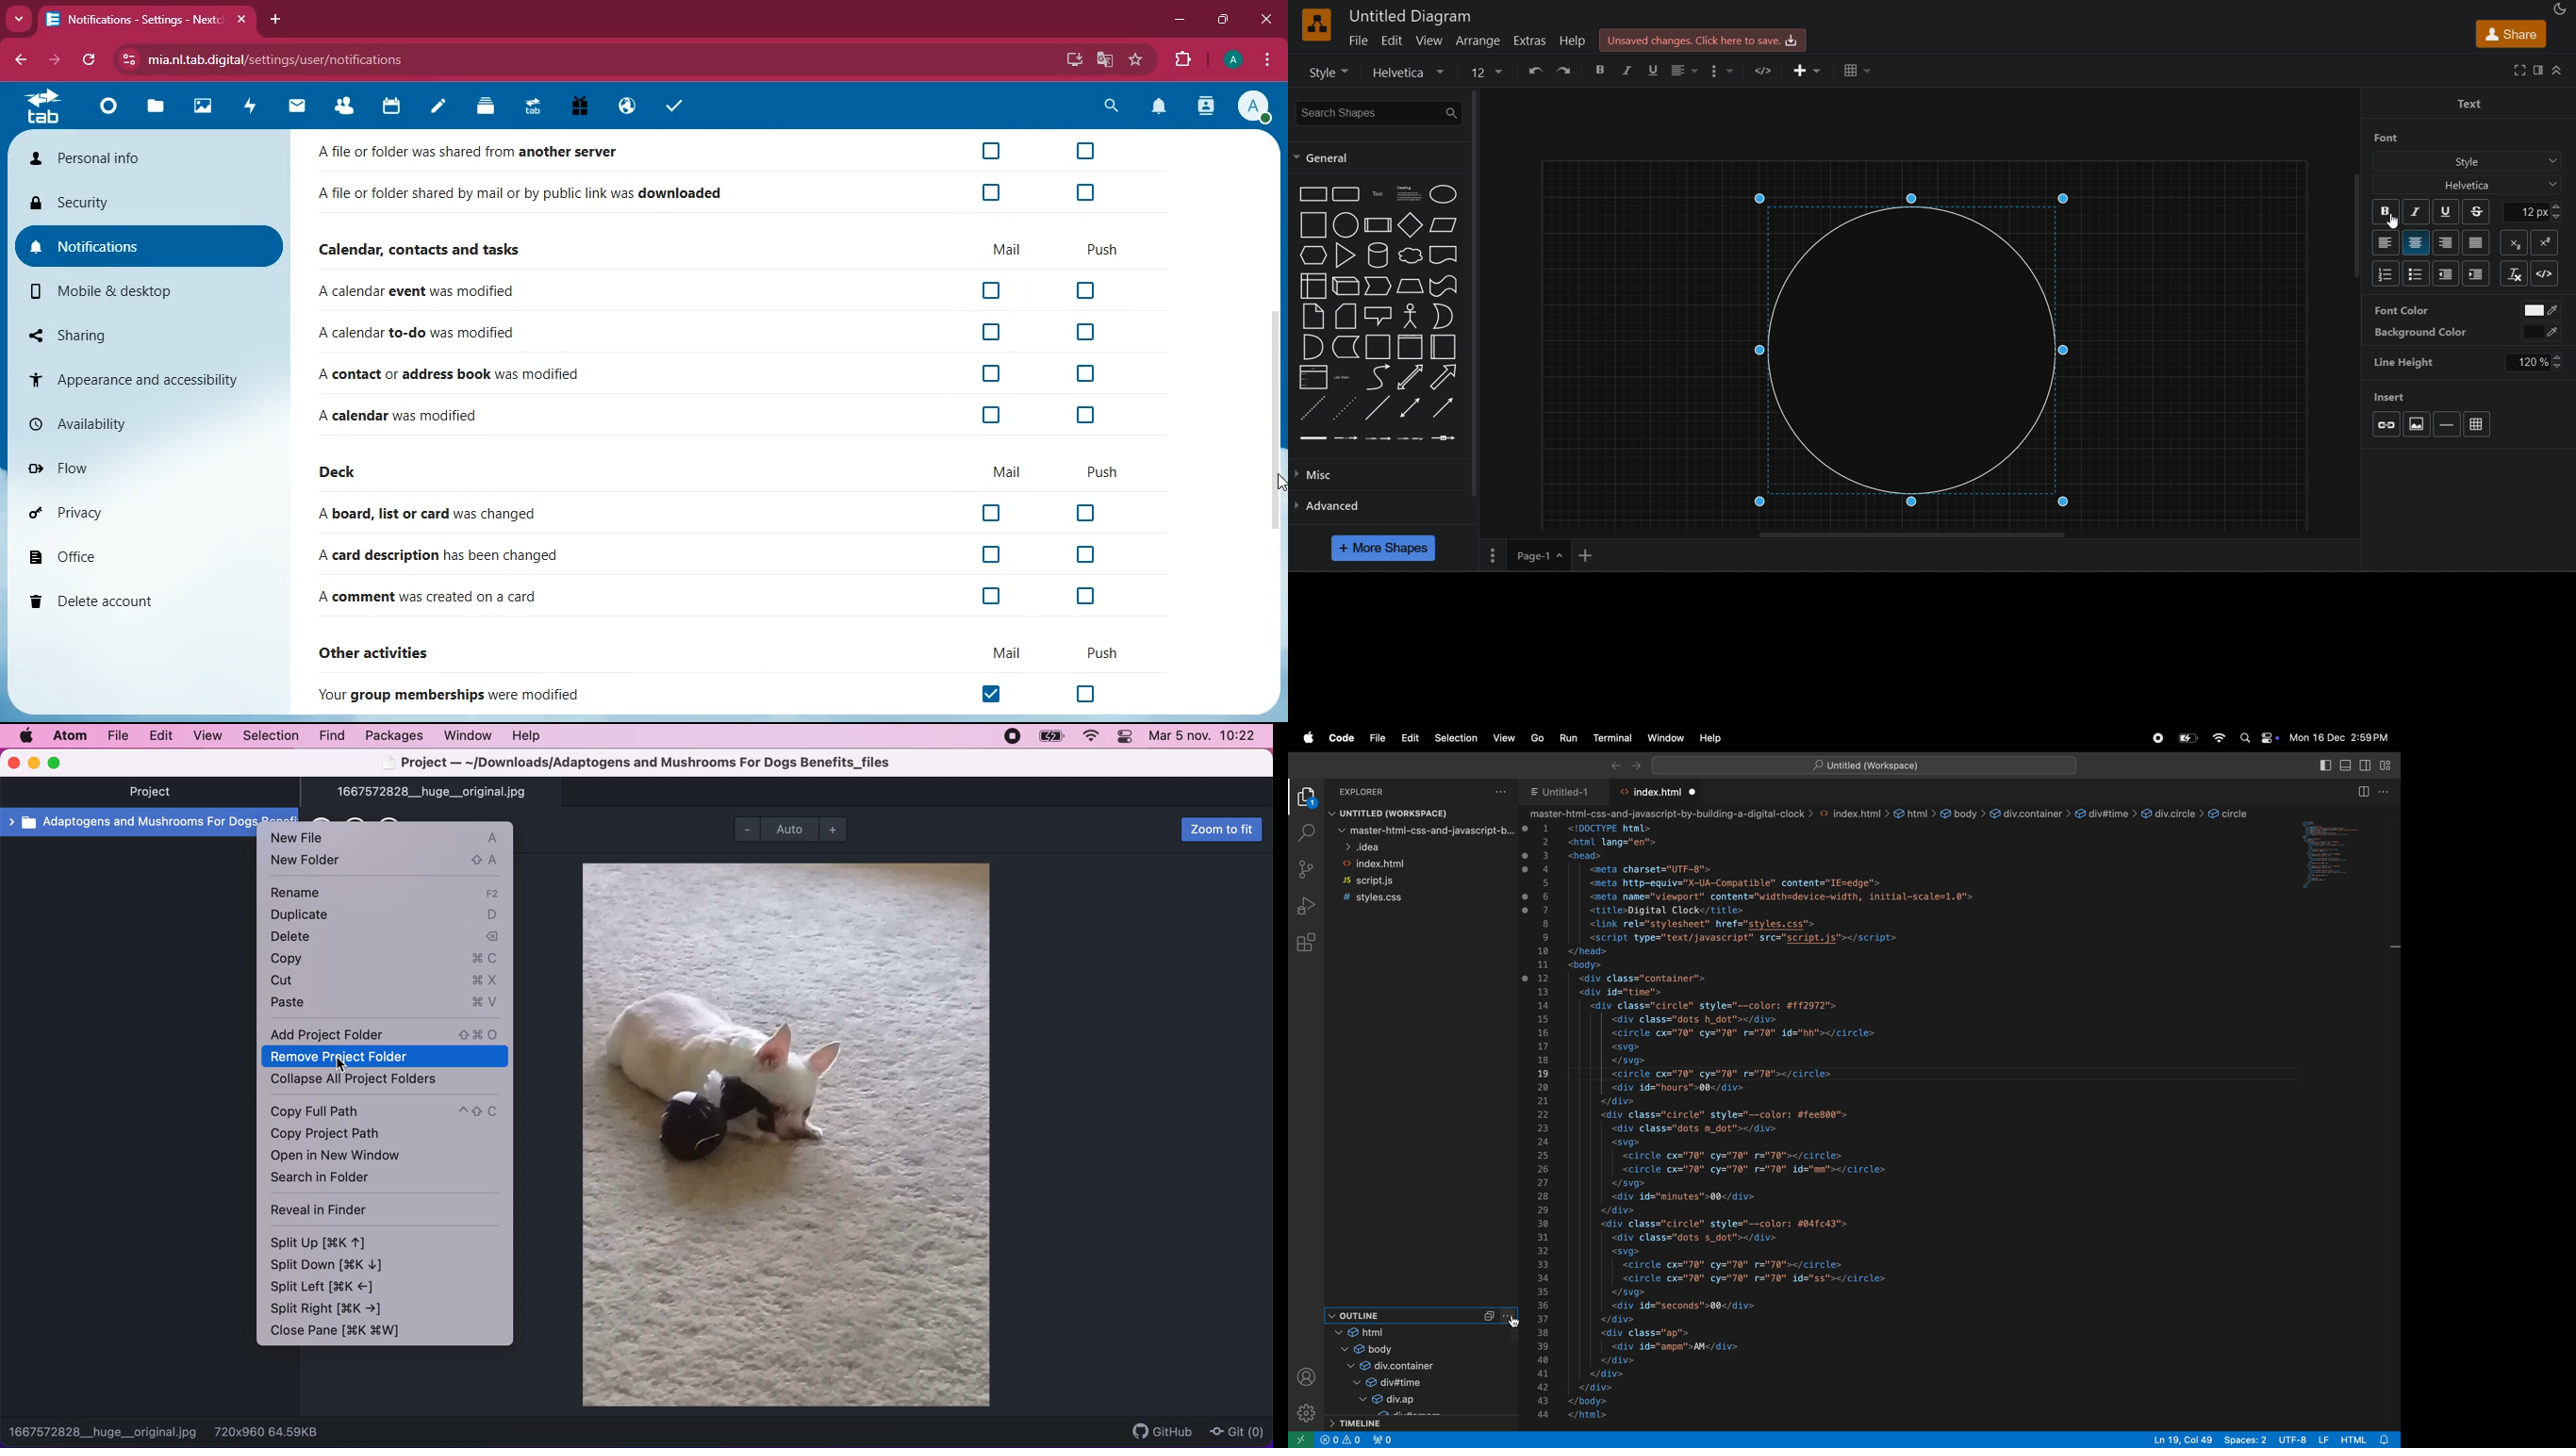  I want to click on extras, so click(1530, 42).